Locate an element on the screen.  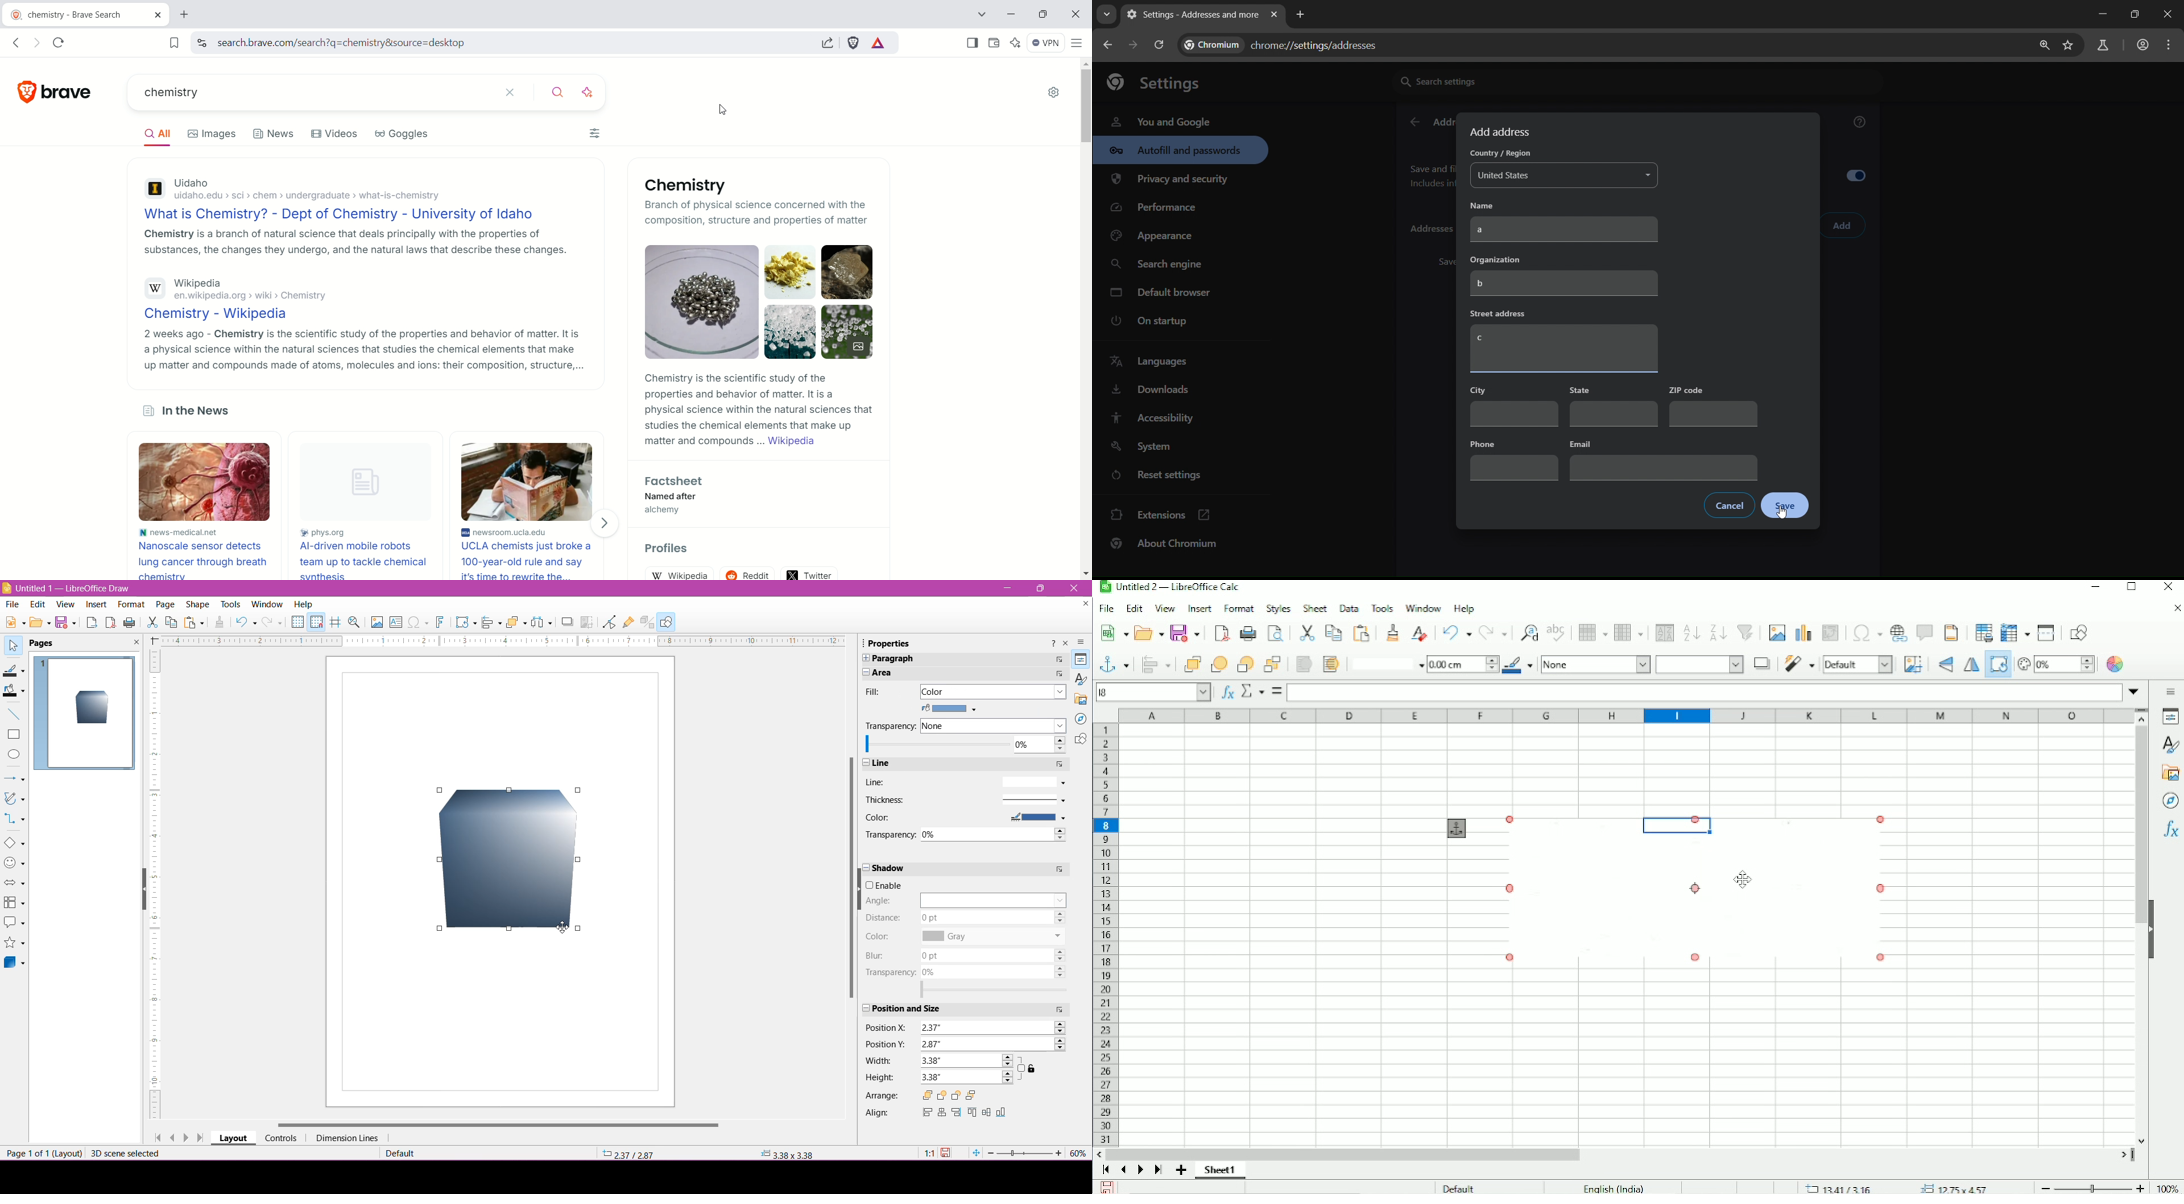
Transparency is located at coordinates (2056, 665).